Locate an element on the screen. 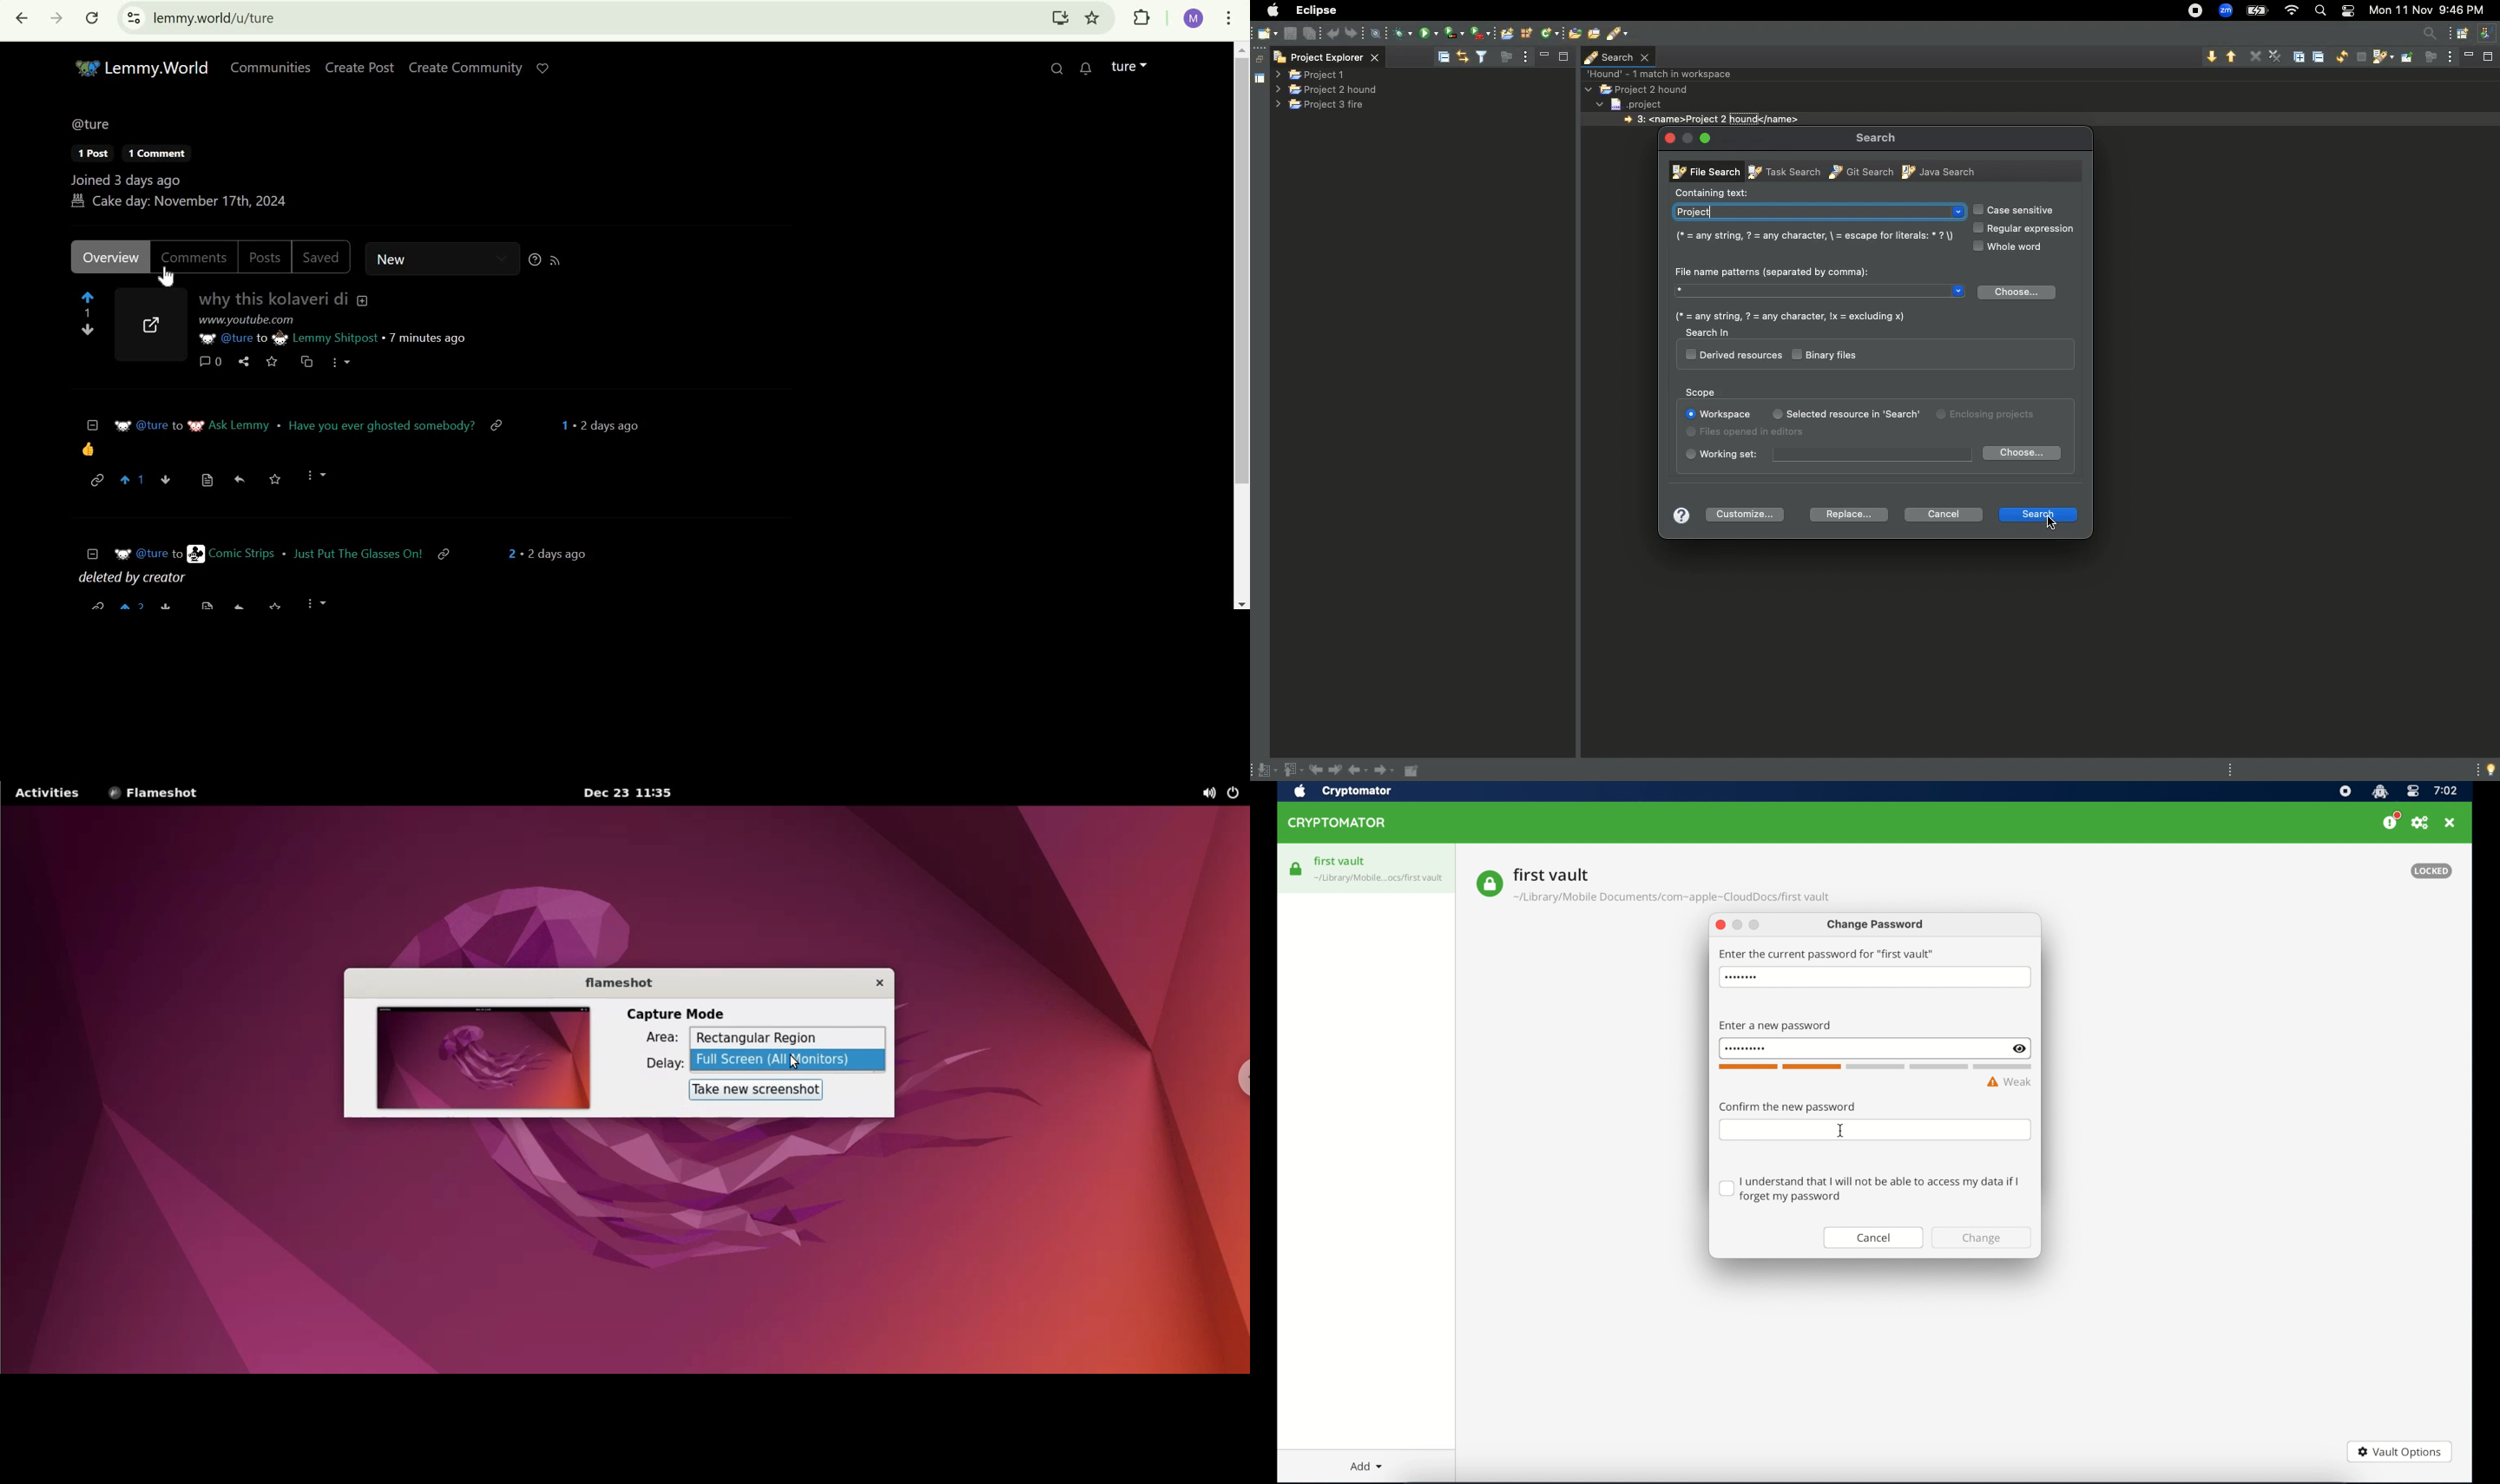  enter new password  is located at coordinates (1775, 1026).